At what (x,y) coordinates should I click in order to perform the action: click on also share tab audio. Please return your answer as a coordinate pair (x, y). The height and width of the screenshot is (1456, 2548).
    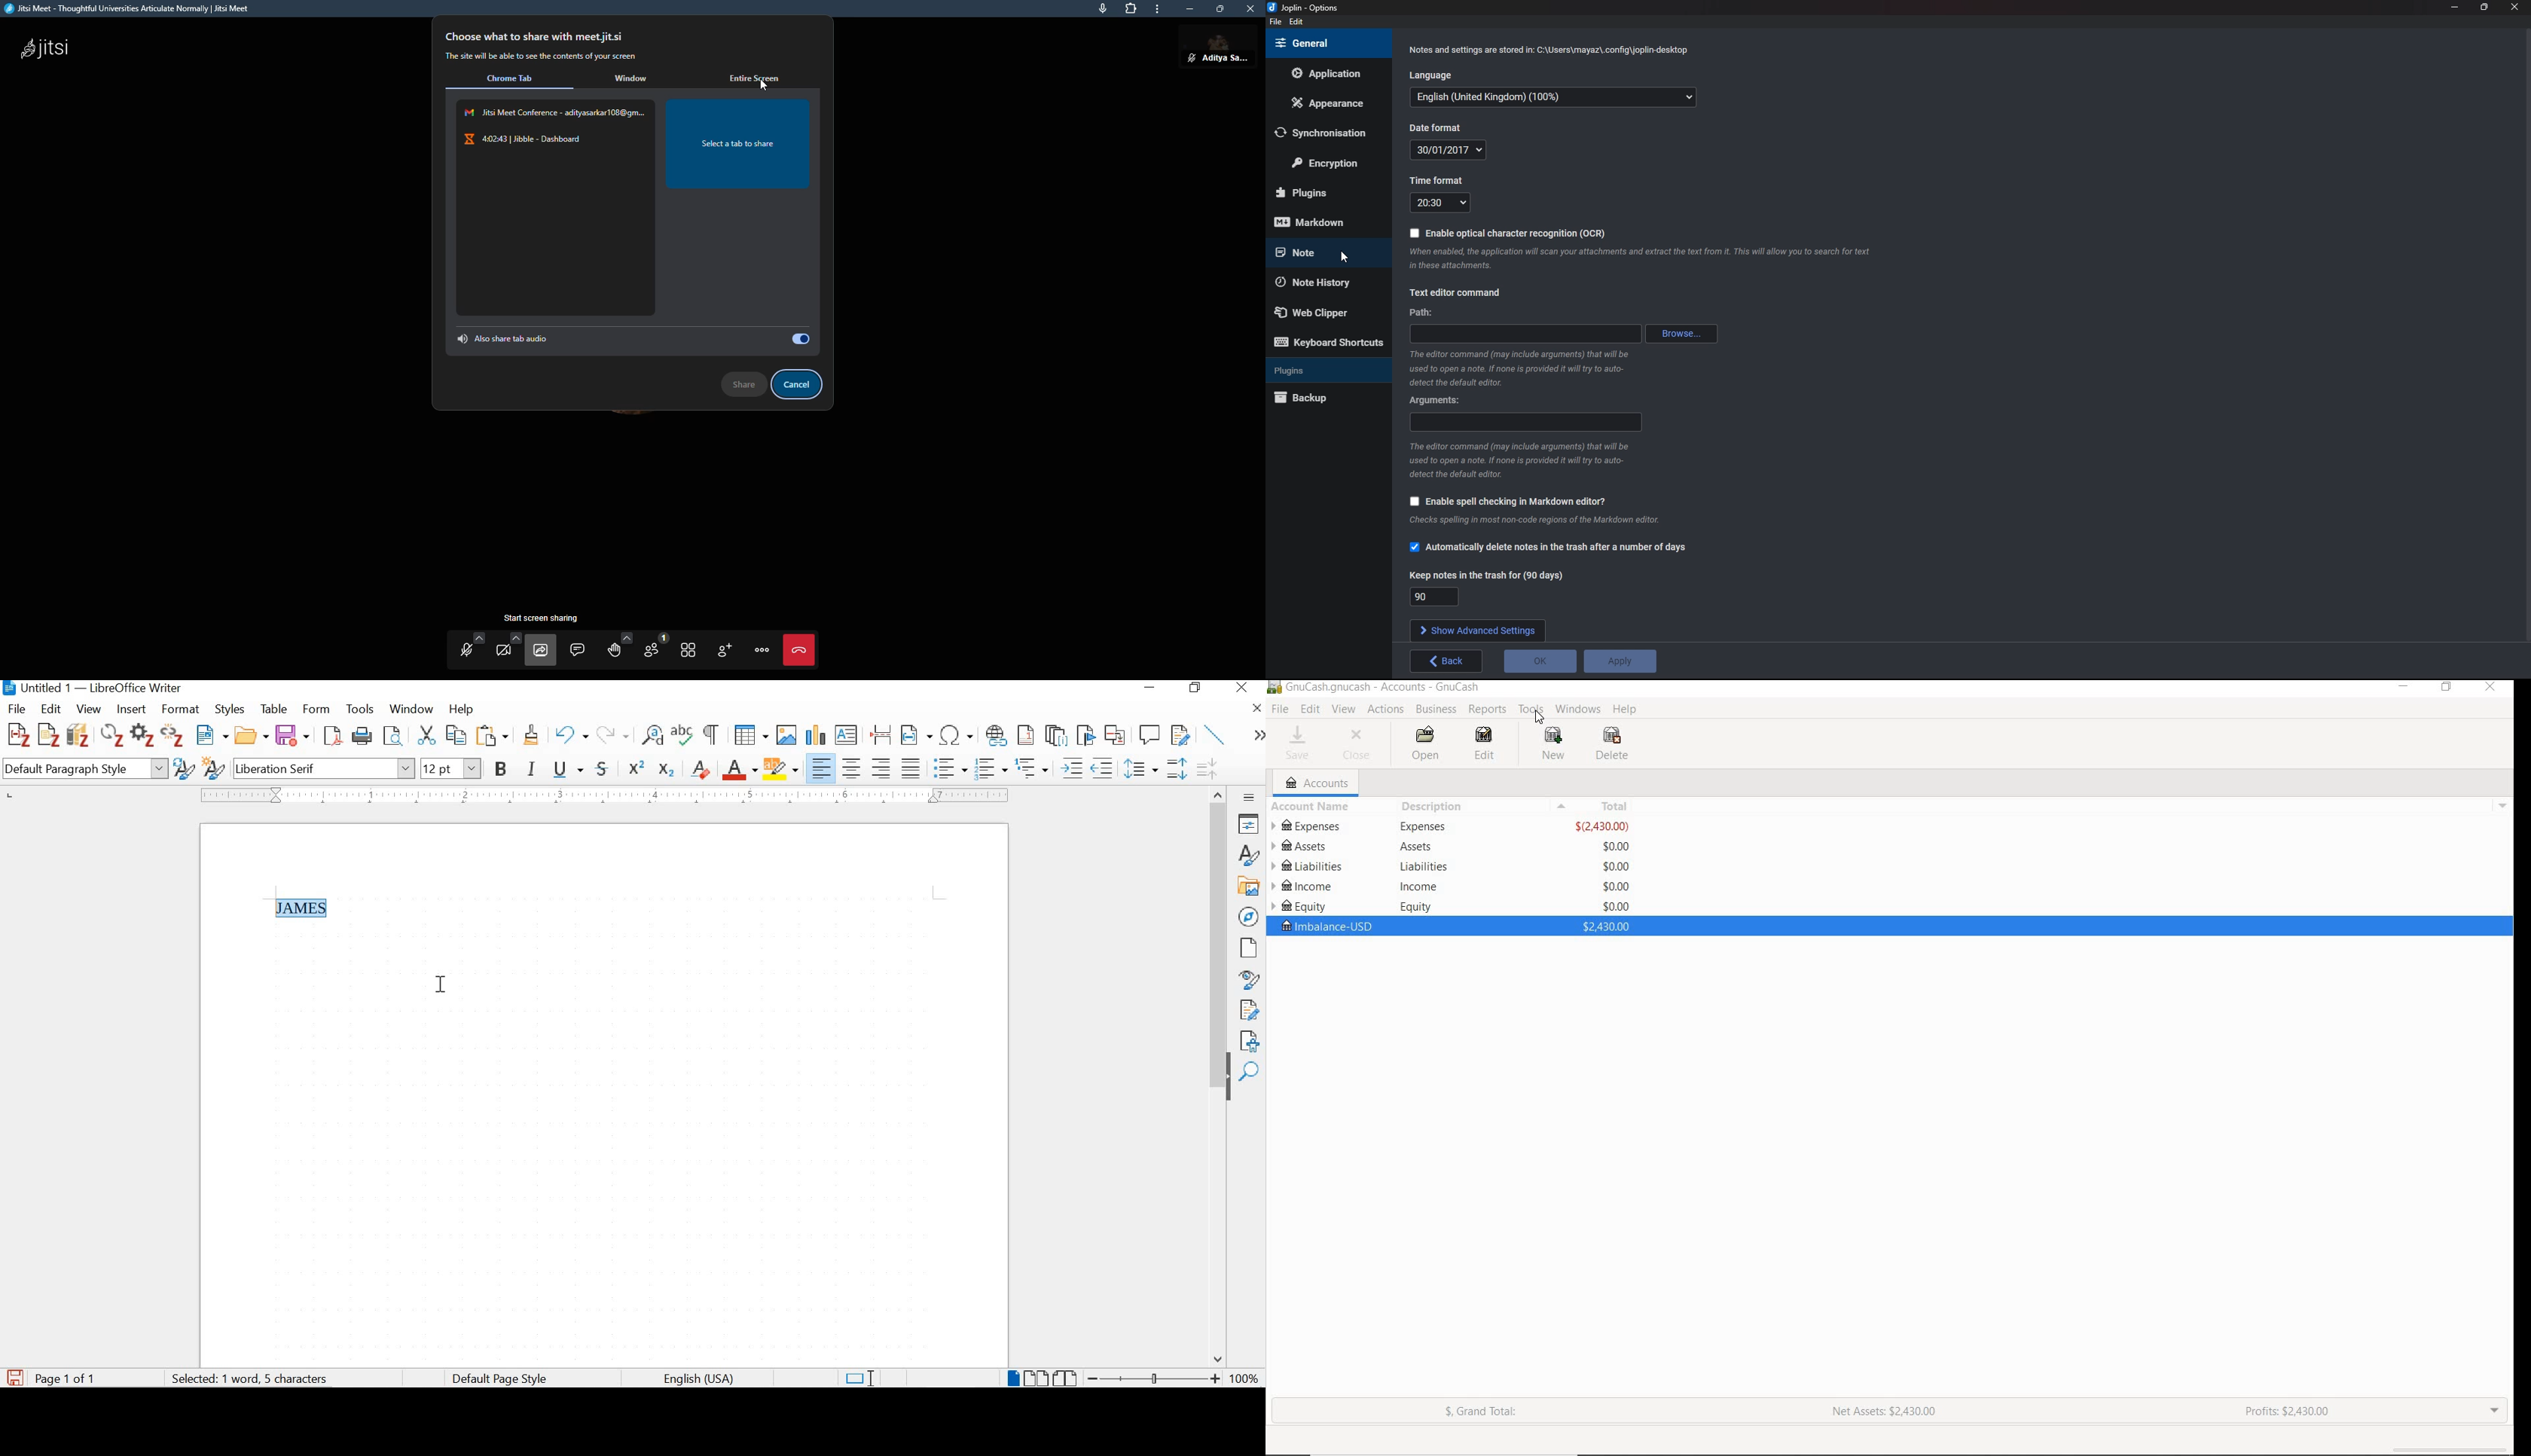
    Looking at the image, I should click on (509, 337).